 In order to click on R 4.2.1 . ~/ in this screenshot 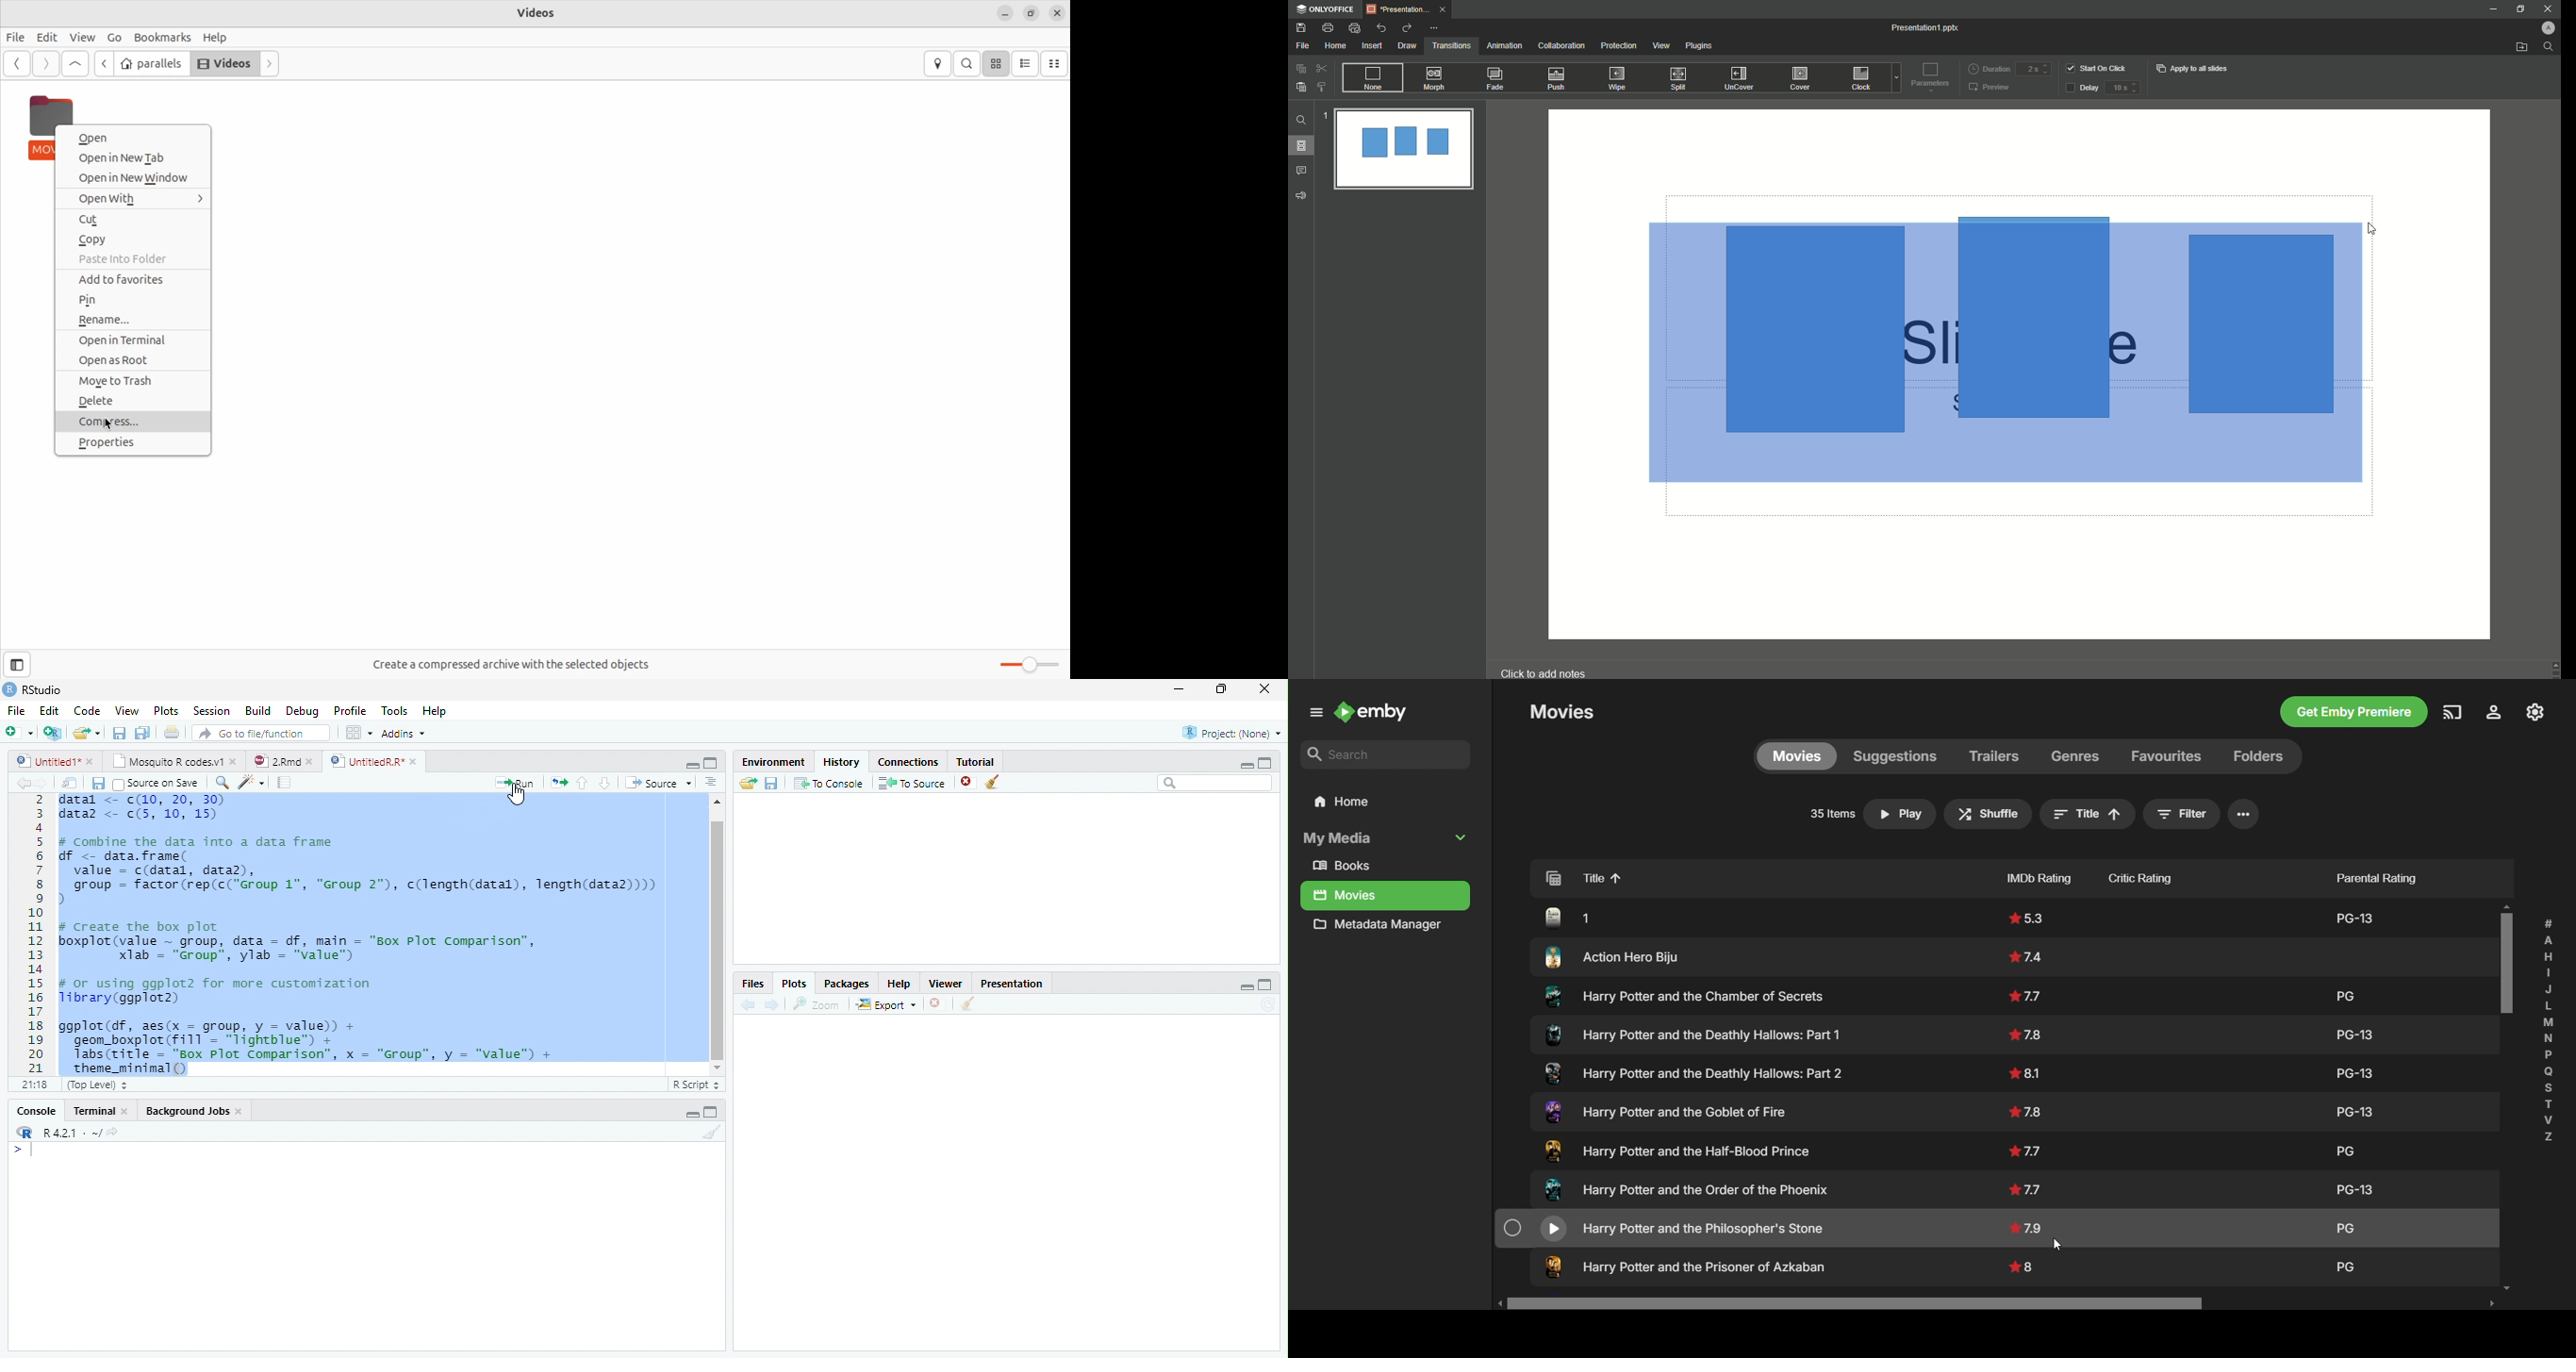, I will do `click(72, 1132)`.